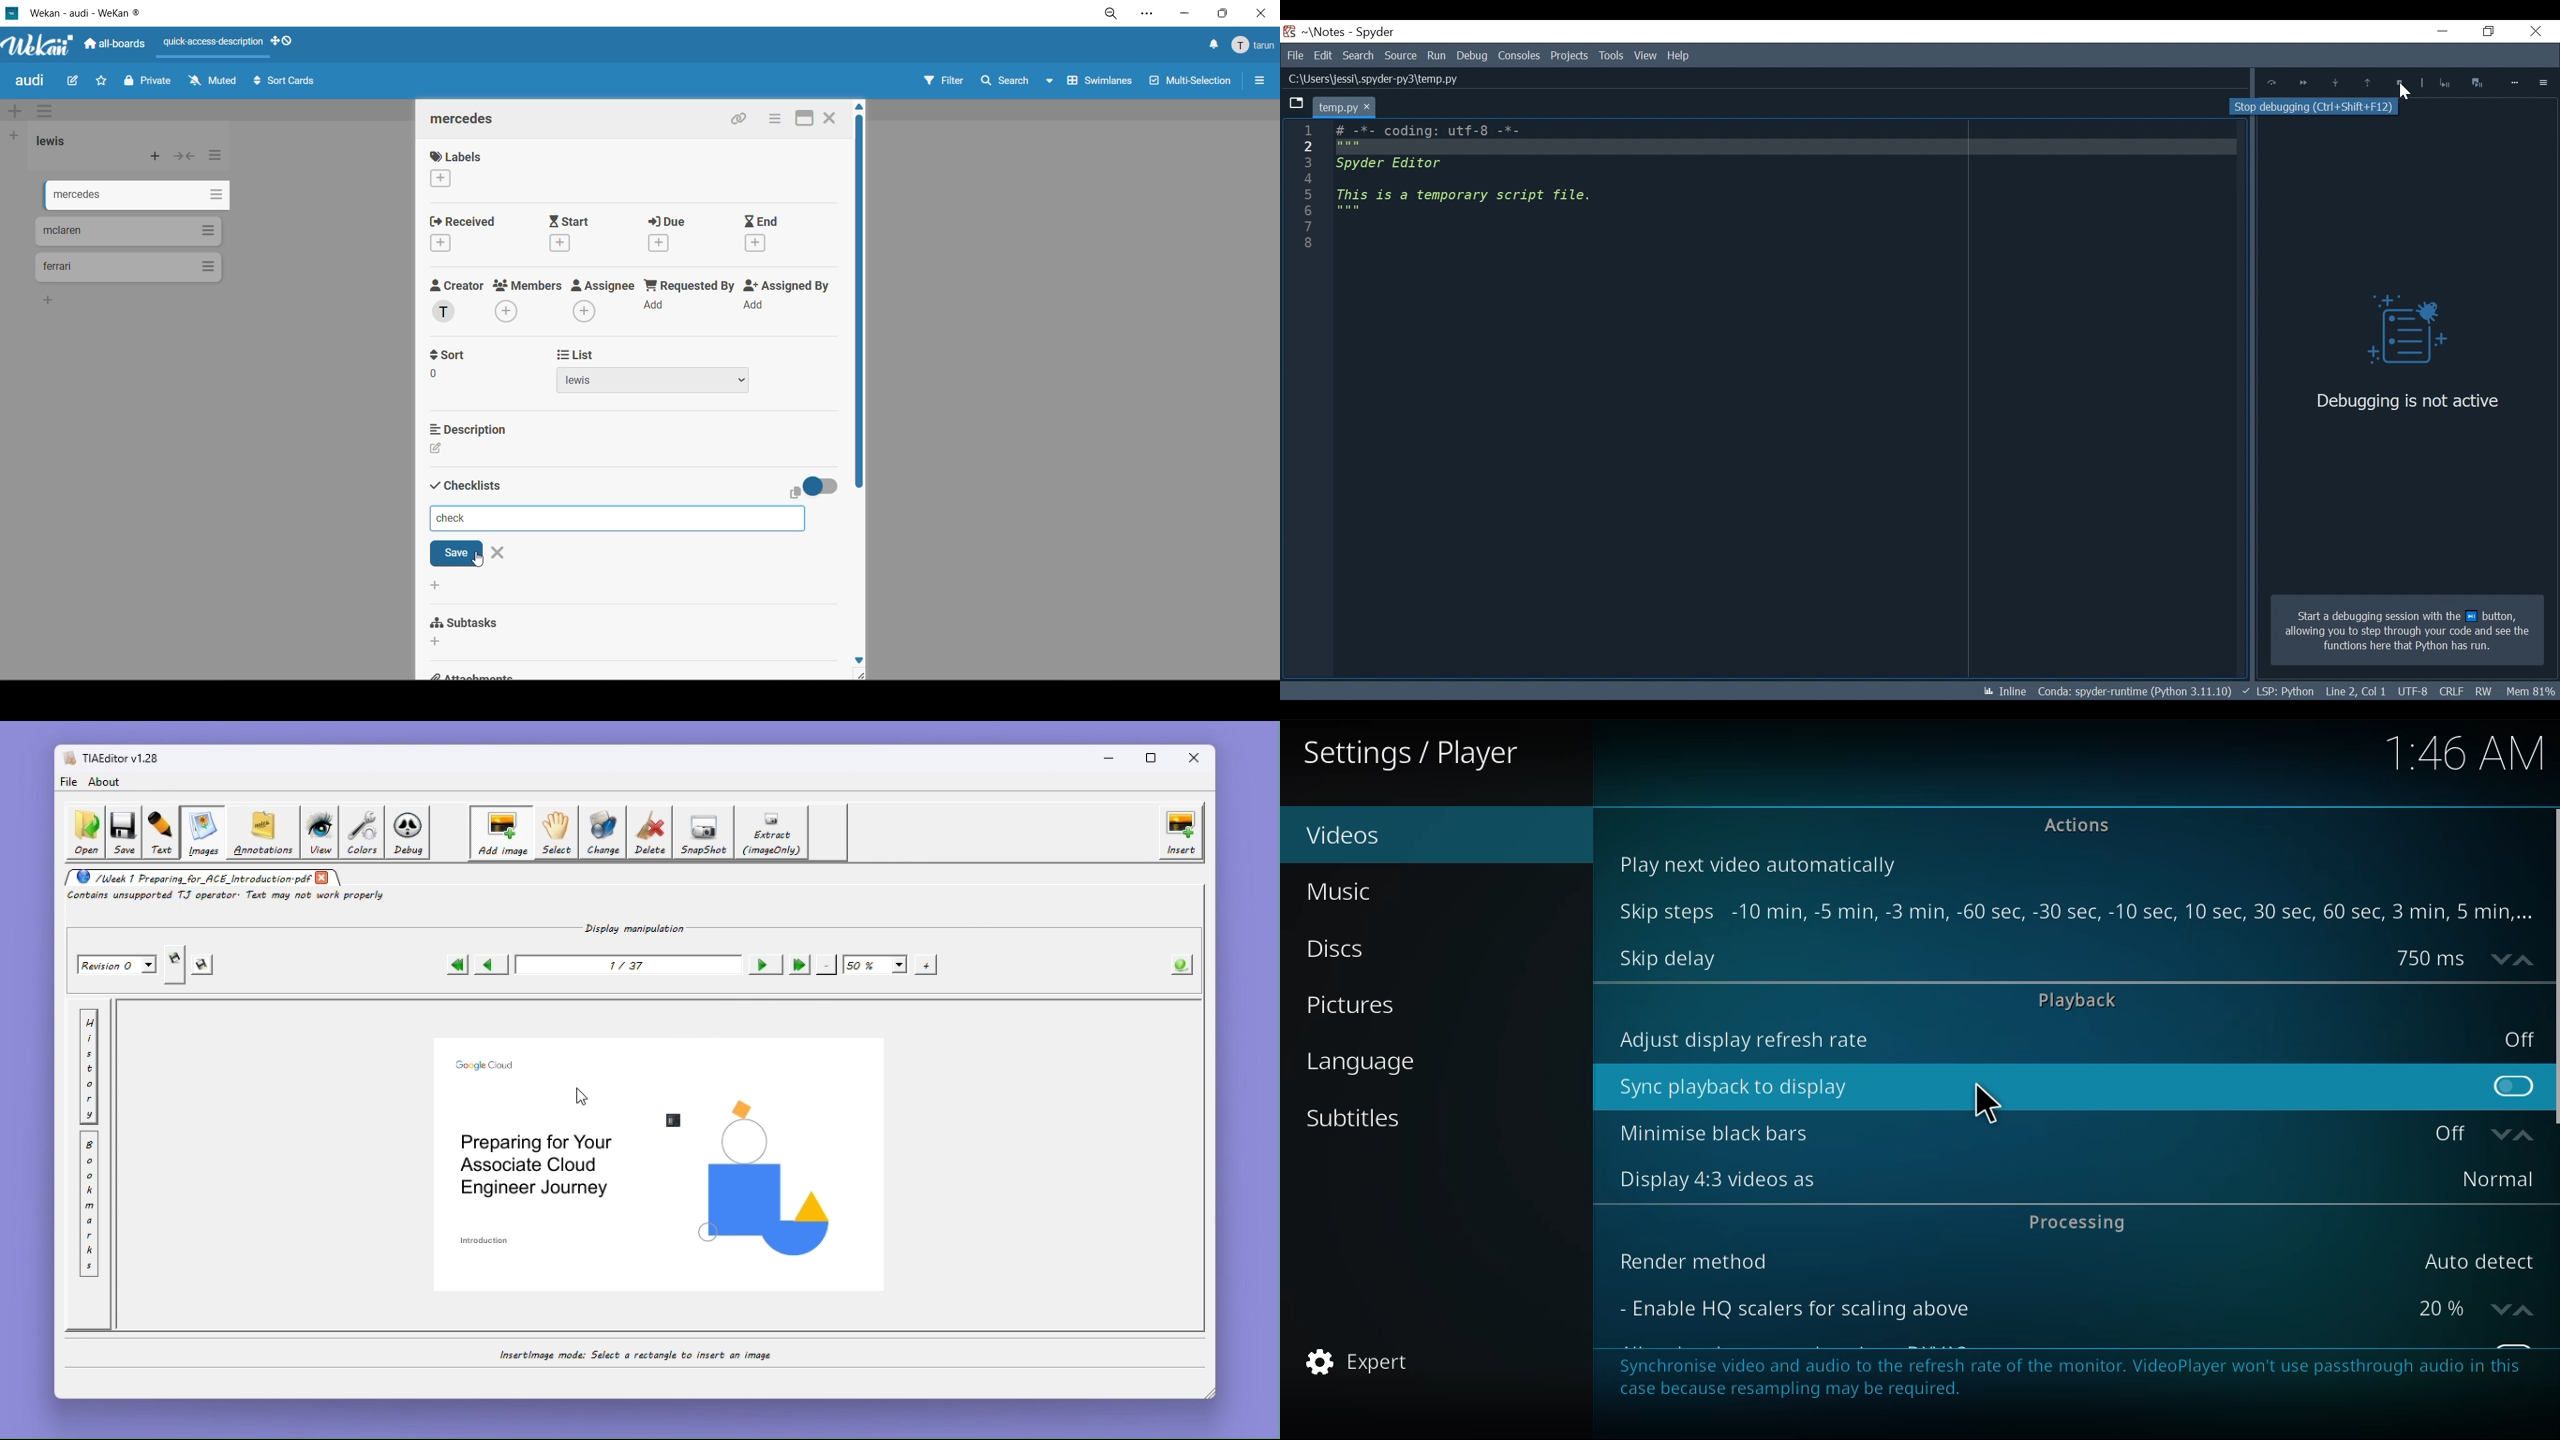 The width and height of the screenshot is (2576, 1456). What do you see at coordinates (2407, 401) in the screenshot?
I see `Debugging is not active` at bounding box center [2407, 401].